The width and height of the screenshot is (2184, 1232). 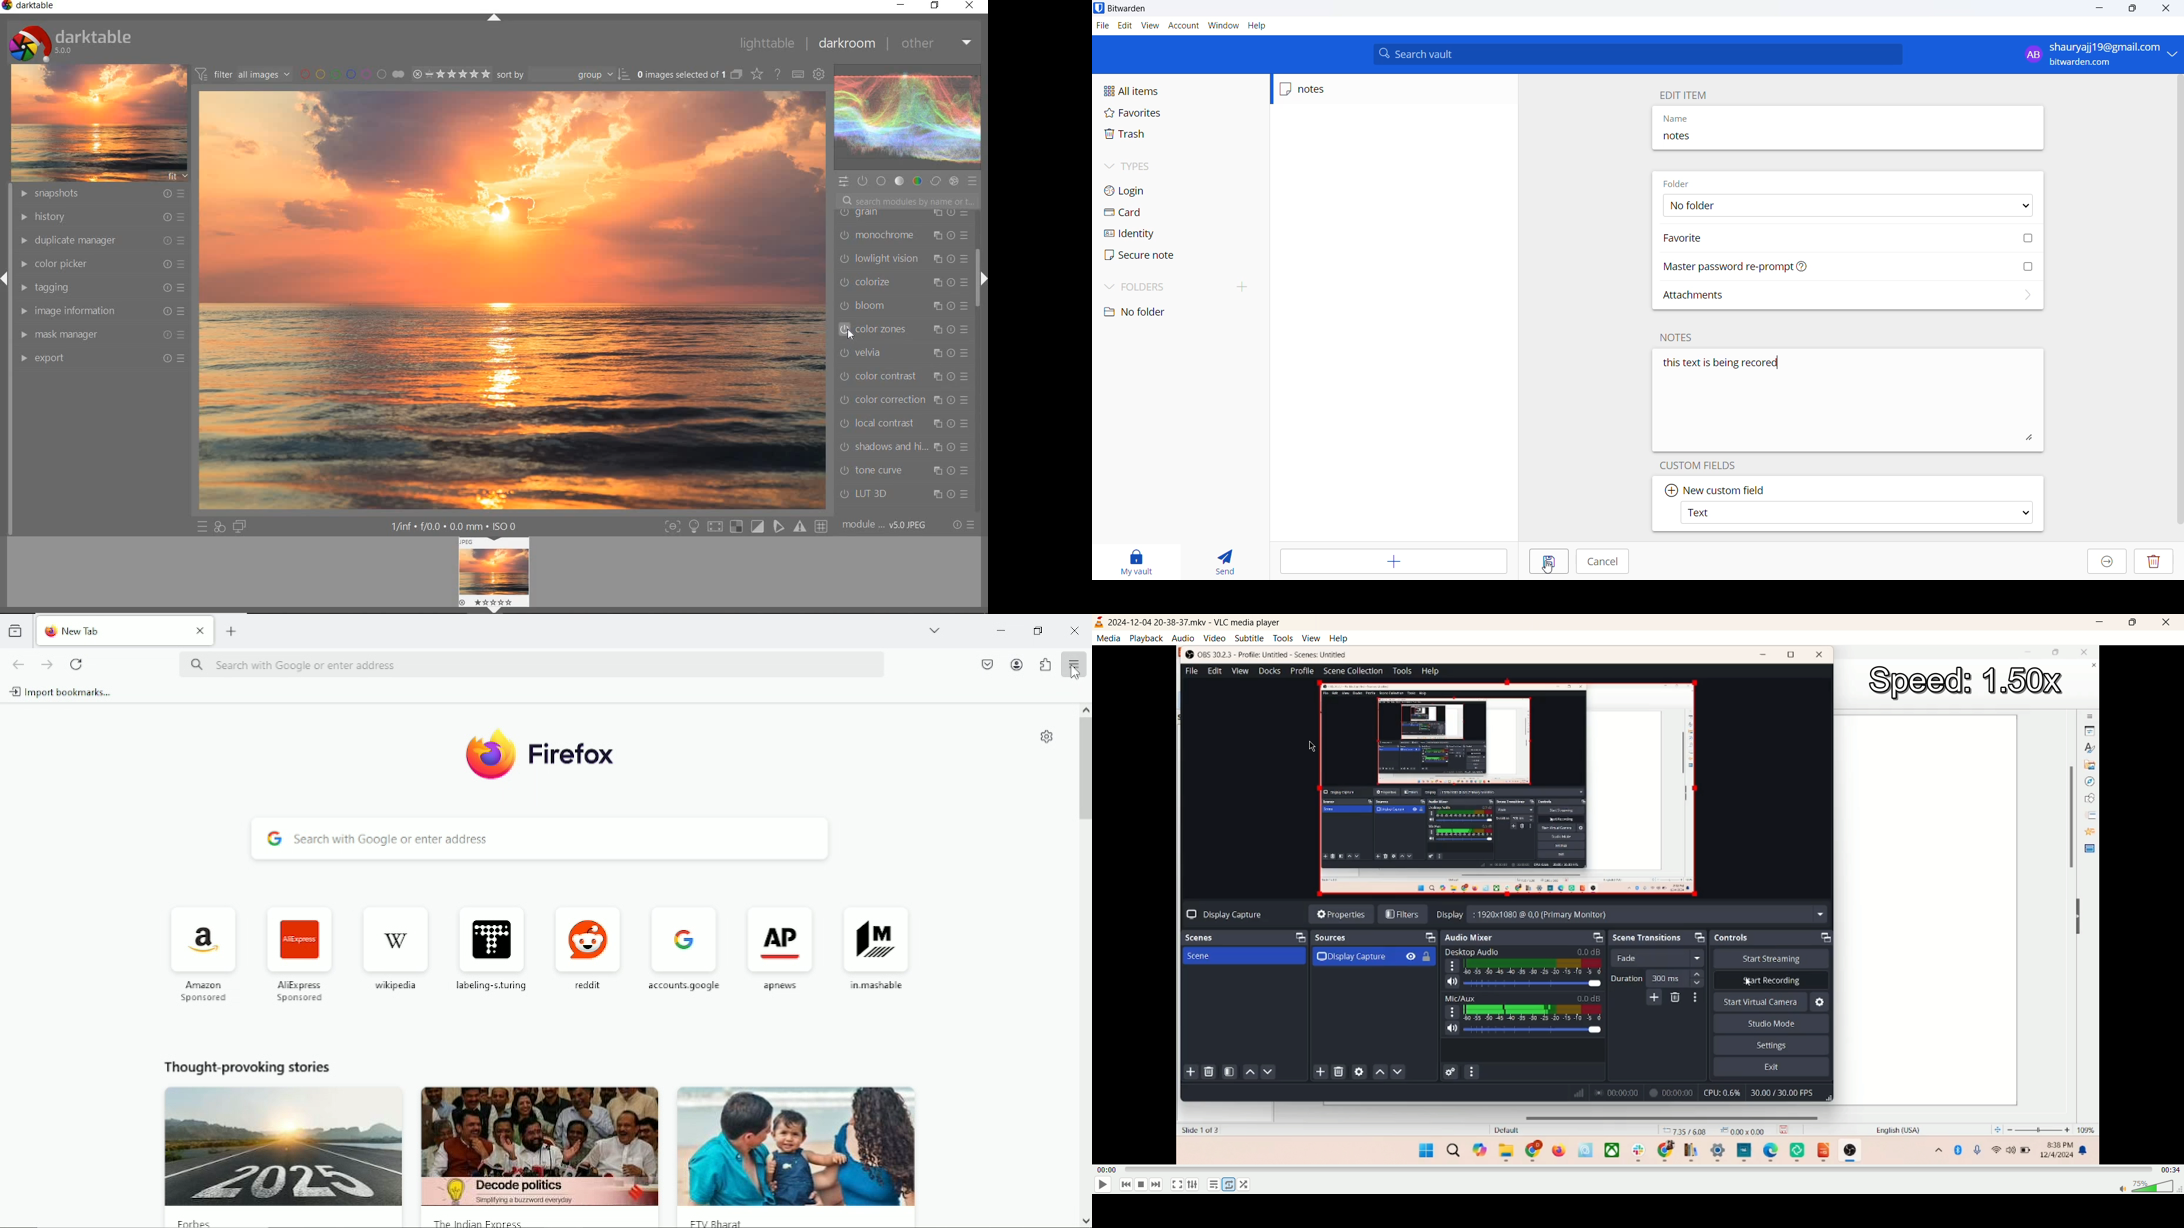 I want to click on card, so click(x=1141, y=215).